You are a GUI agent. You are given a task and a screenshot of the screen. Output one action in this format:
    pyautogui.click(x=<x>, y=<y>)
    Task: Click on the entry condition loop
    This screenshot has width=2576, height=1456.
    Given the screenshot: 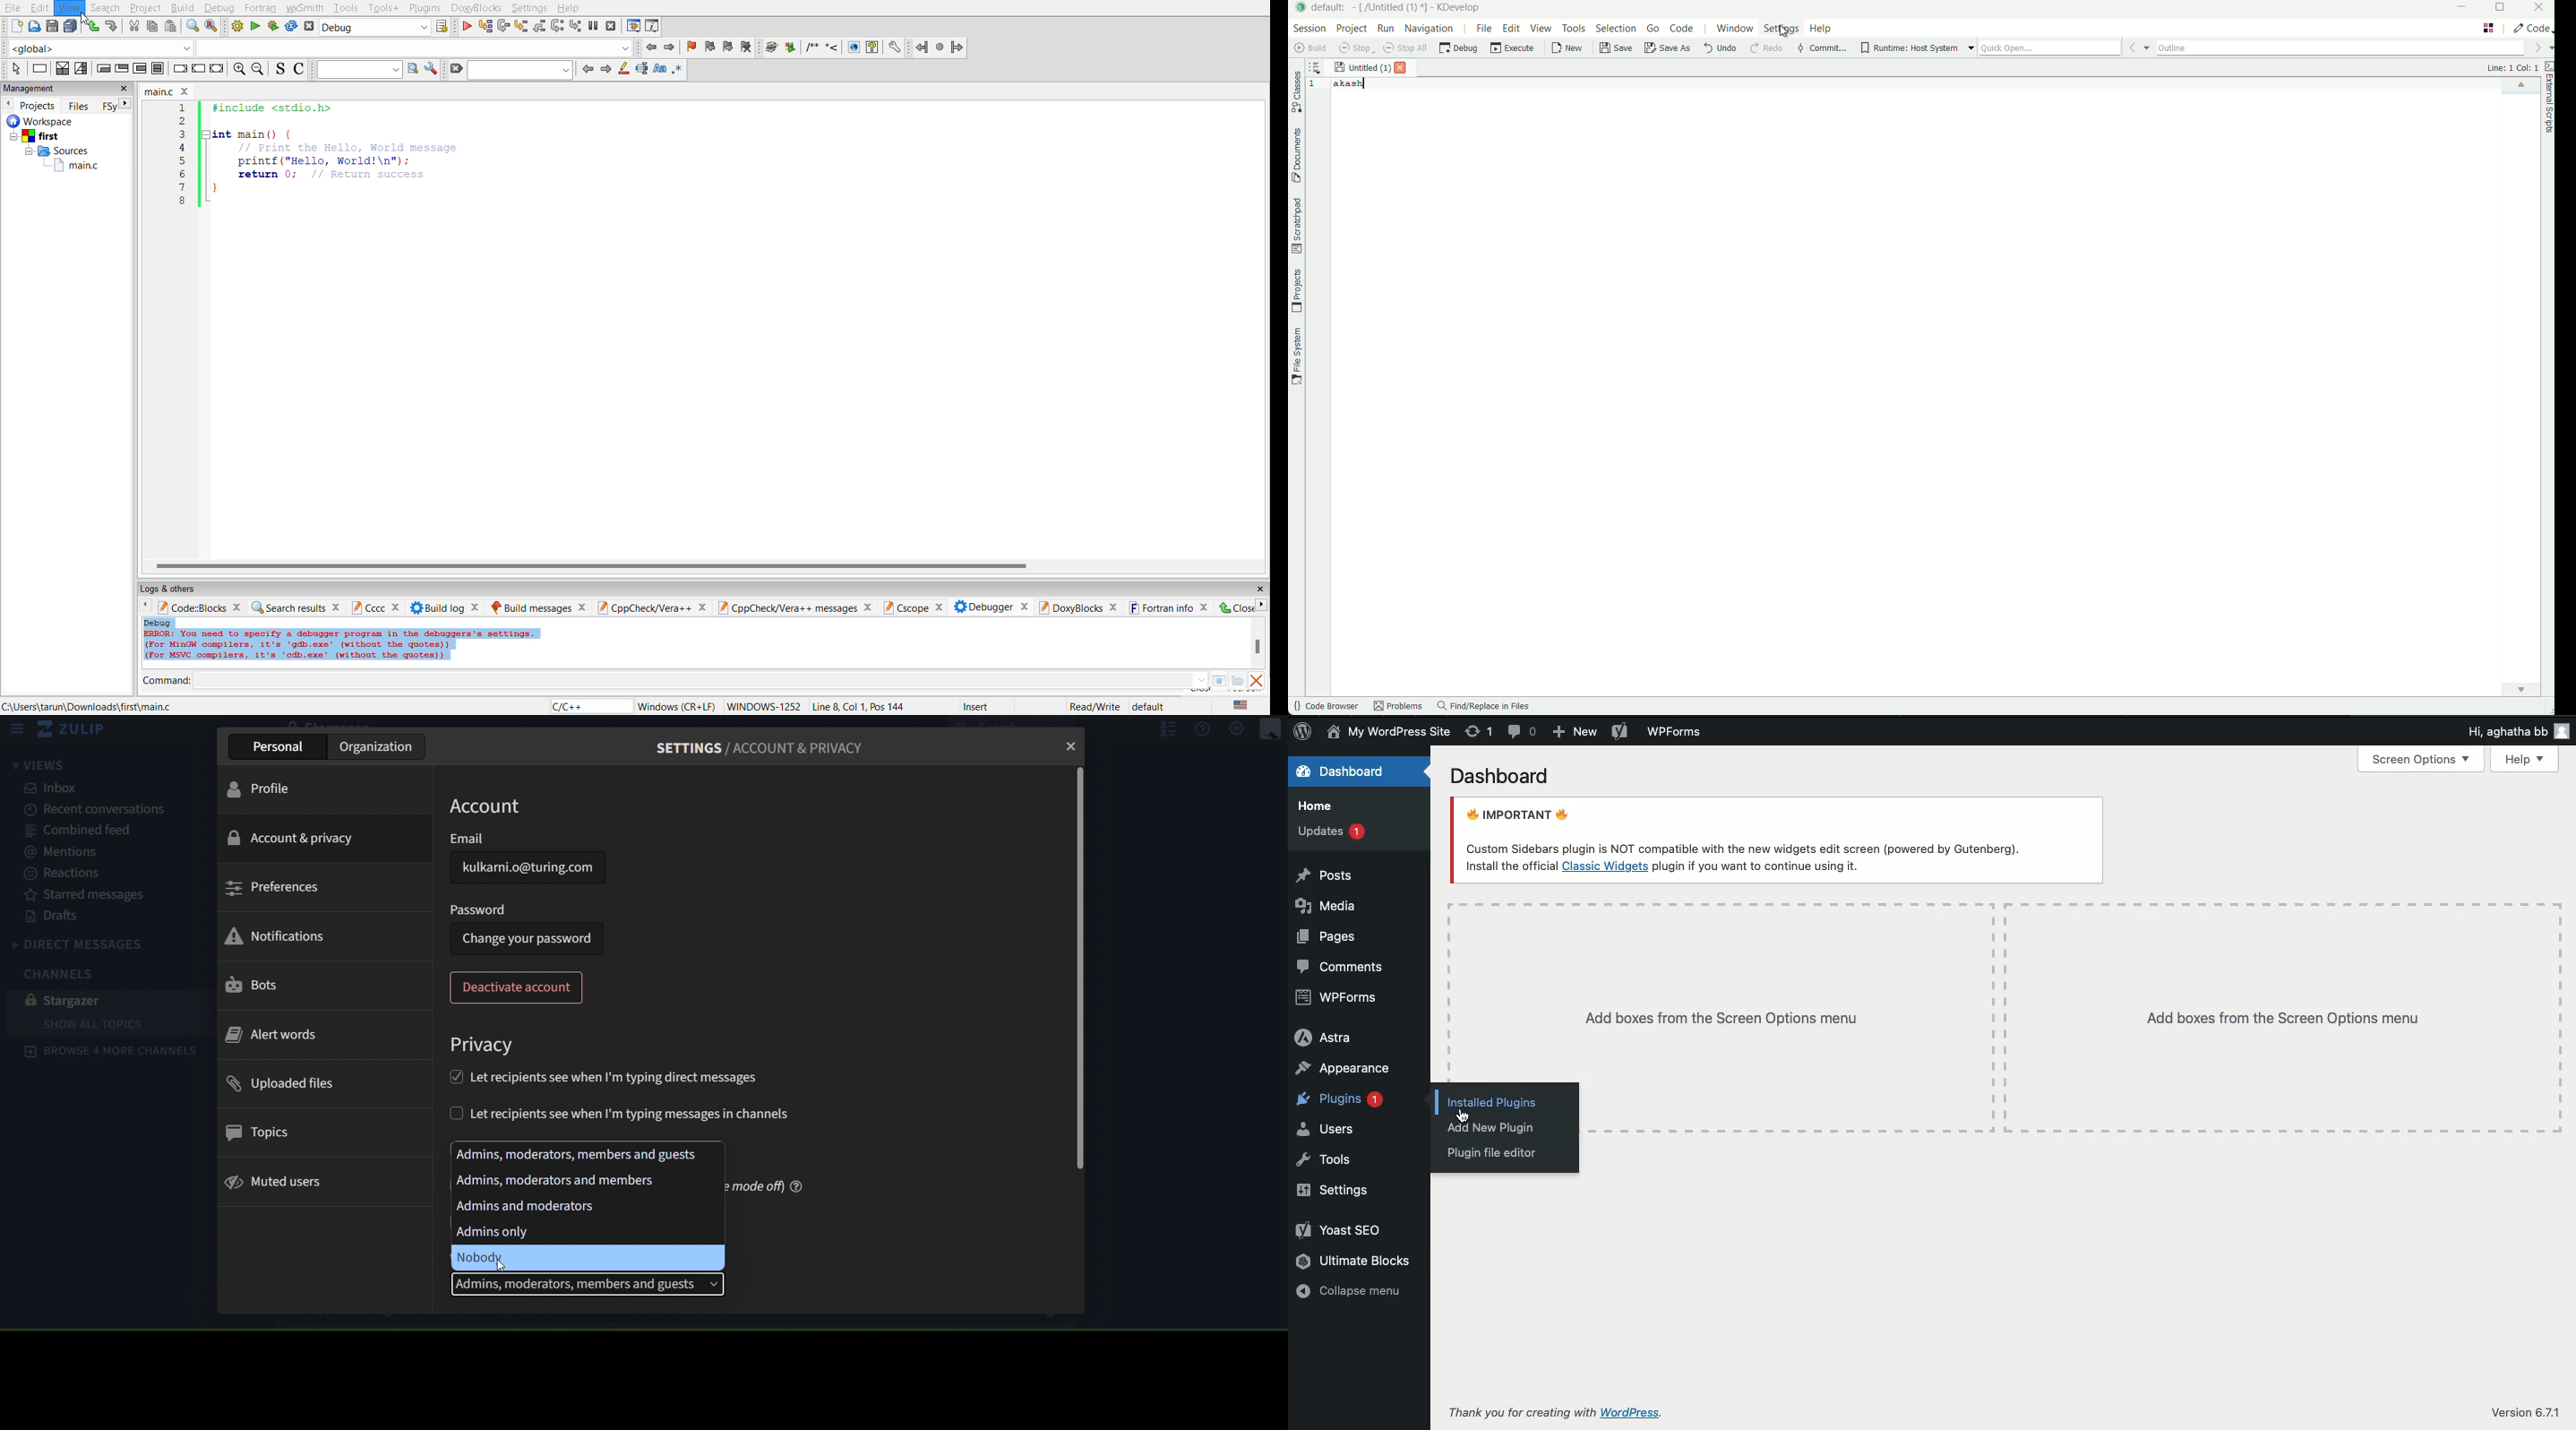 What is the action you would take?
    pyautogui.click(x=102, y=68)
    